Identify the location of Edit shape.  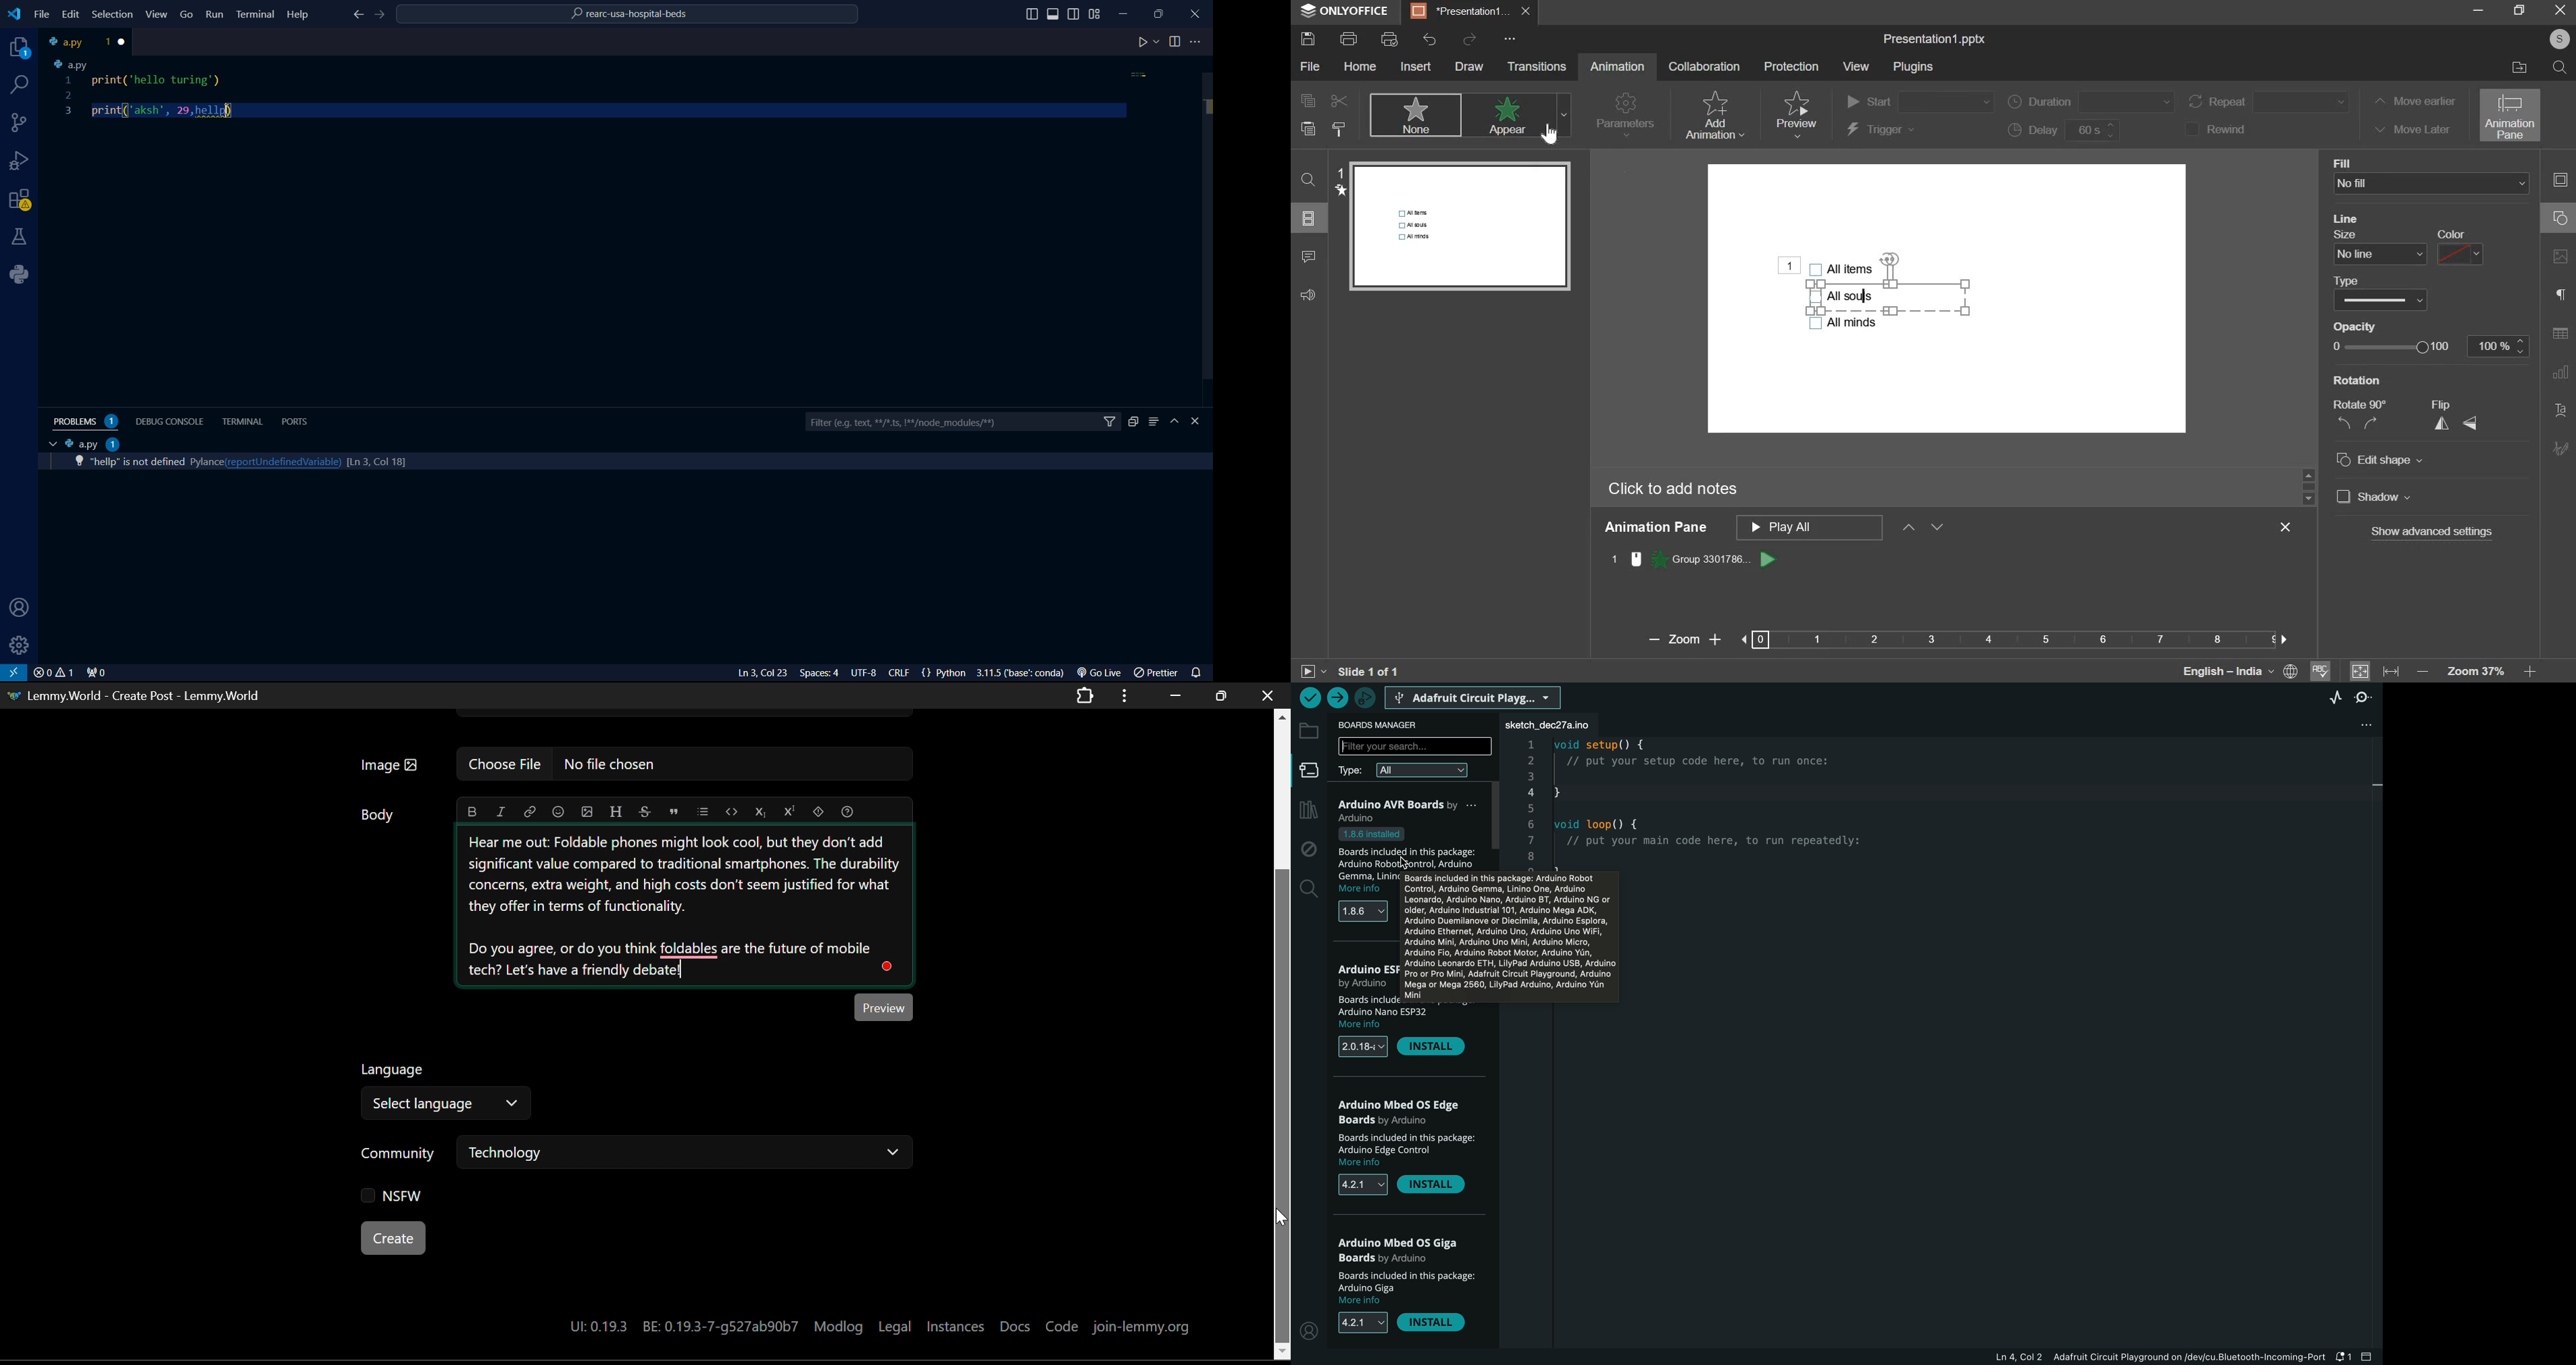
(2380, 462).